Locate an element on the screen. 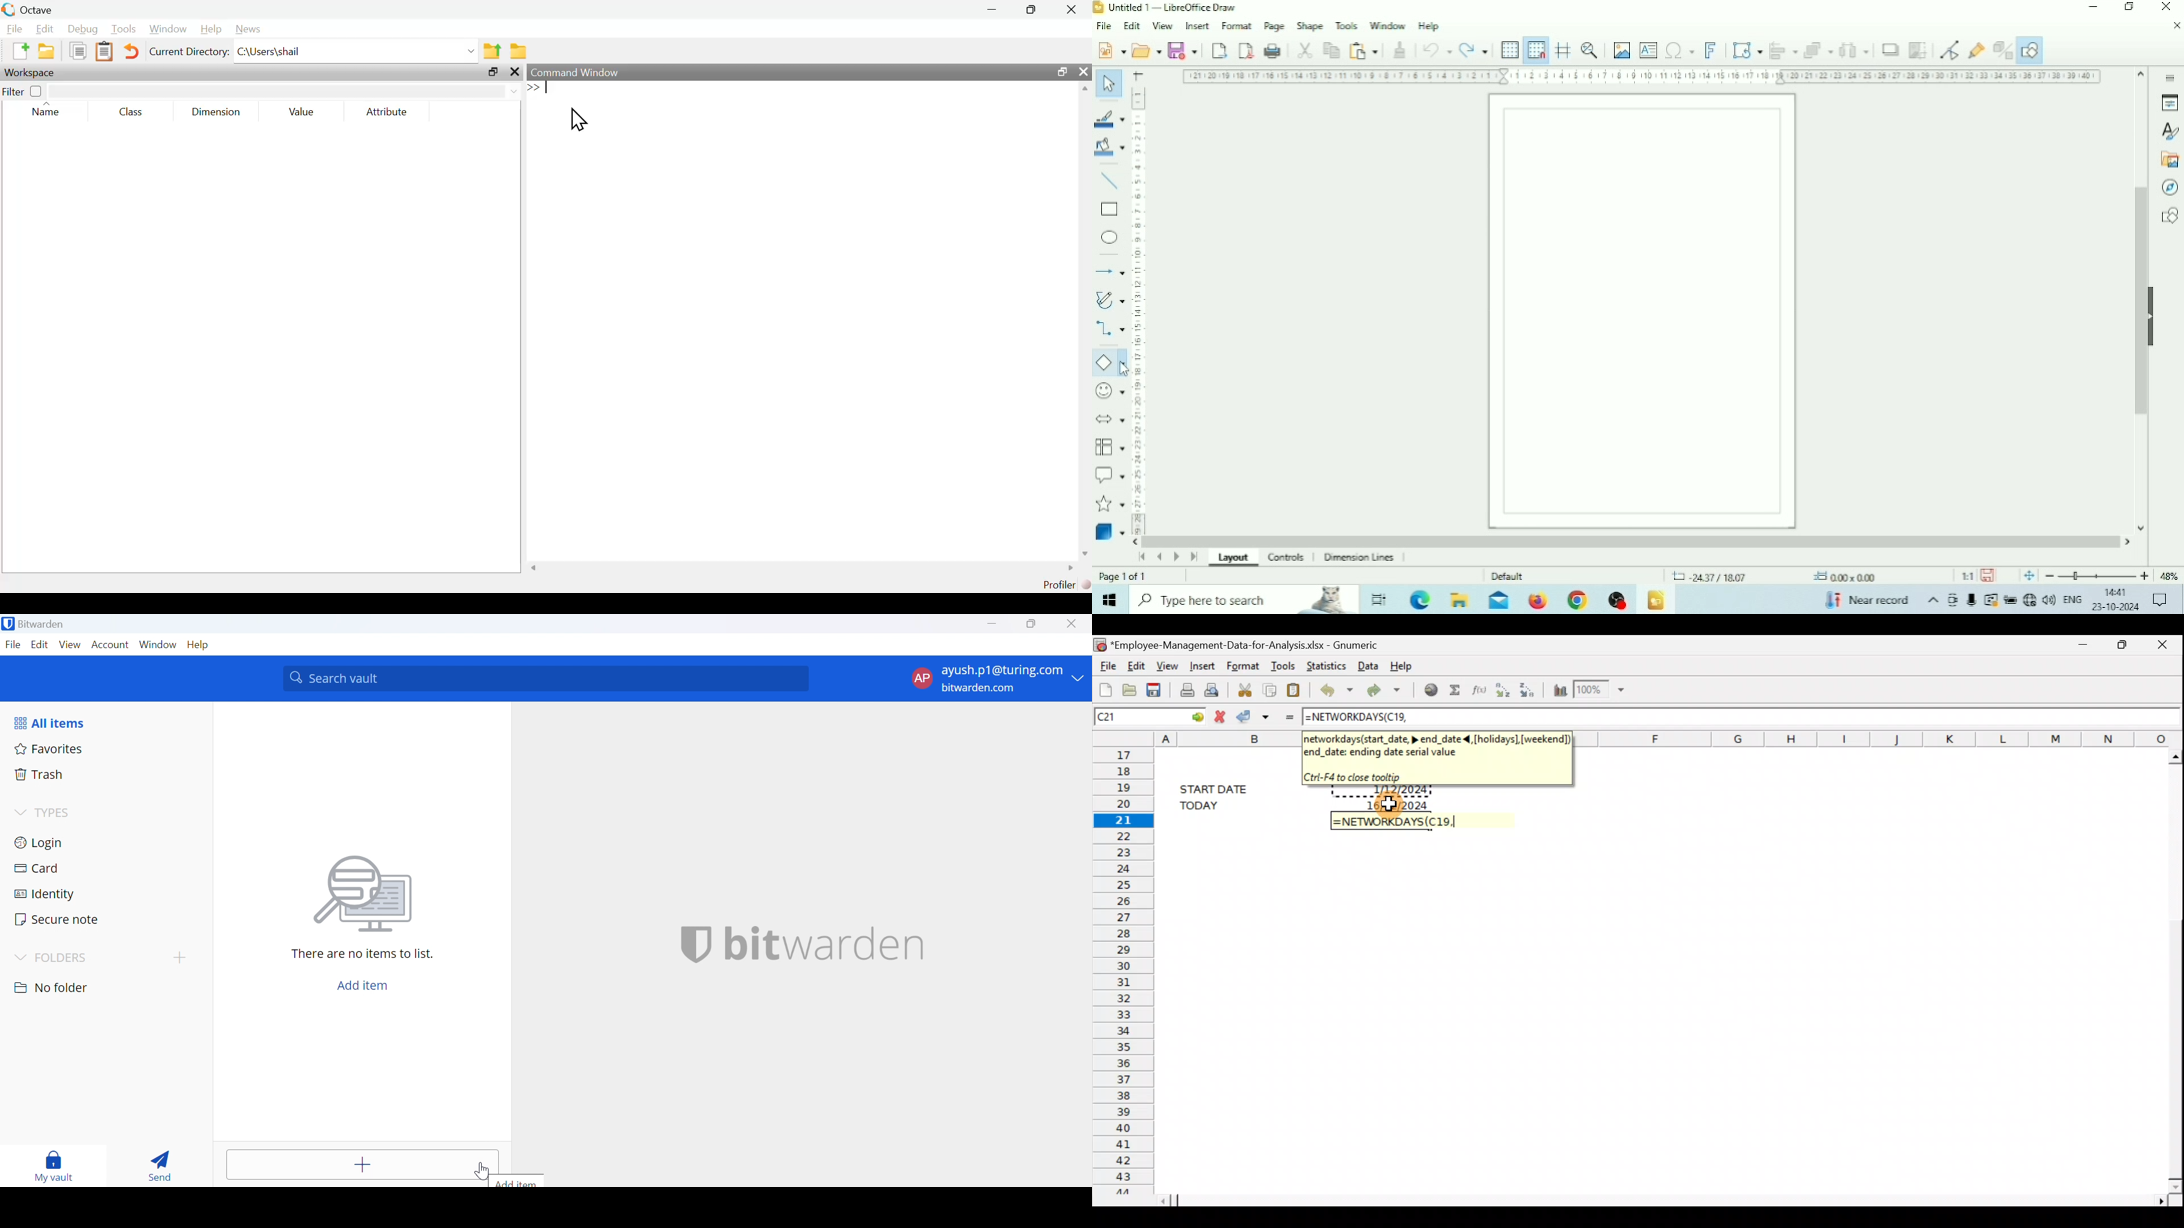 Image resolution: width=2184 pixels, height=1232 pixels. OBS Studio is located at coordinates (1617, 600).